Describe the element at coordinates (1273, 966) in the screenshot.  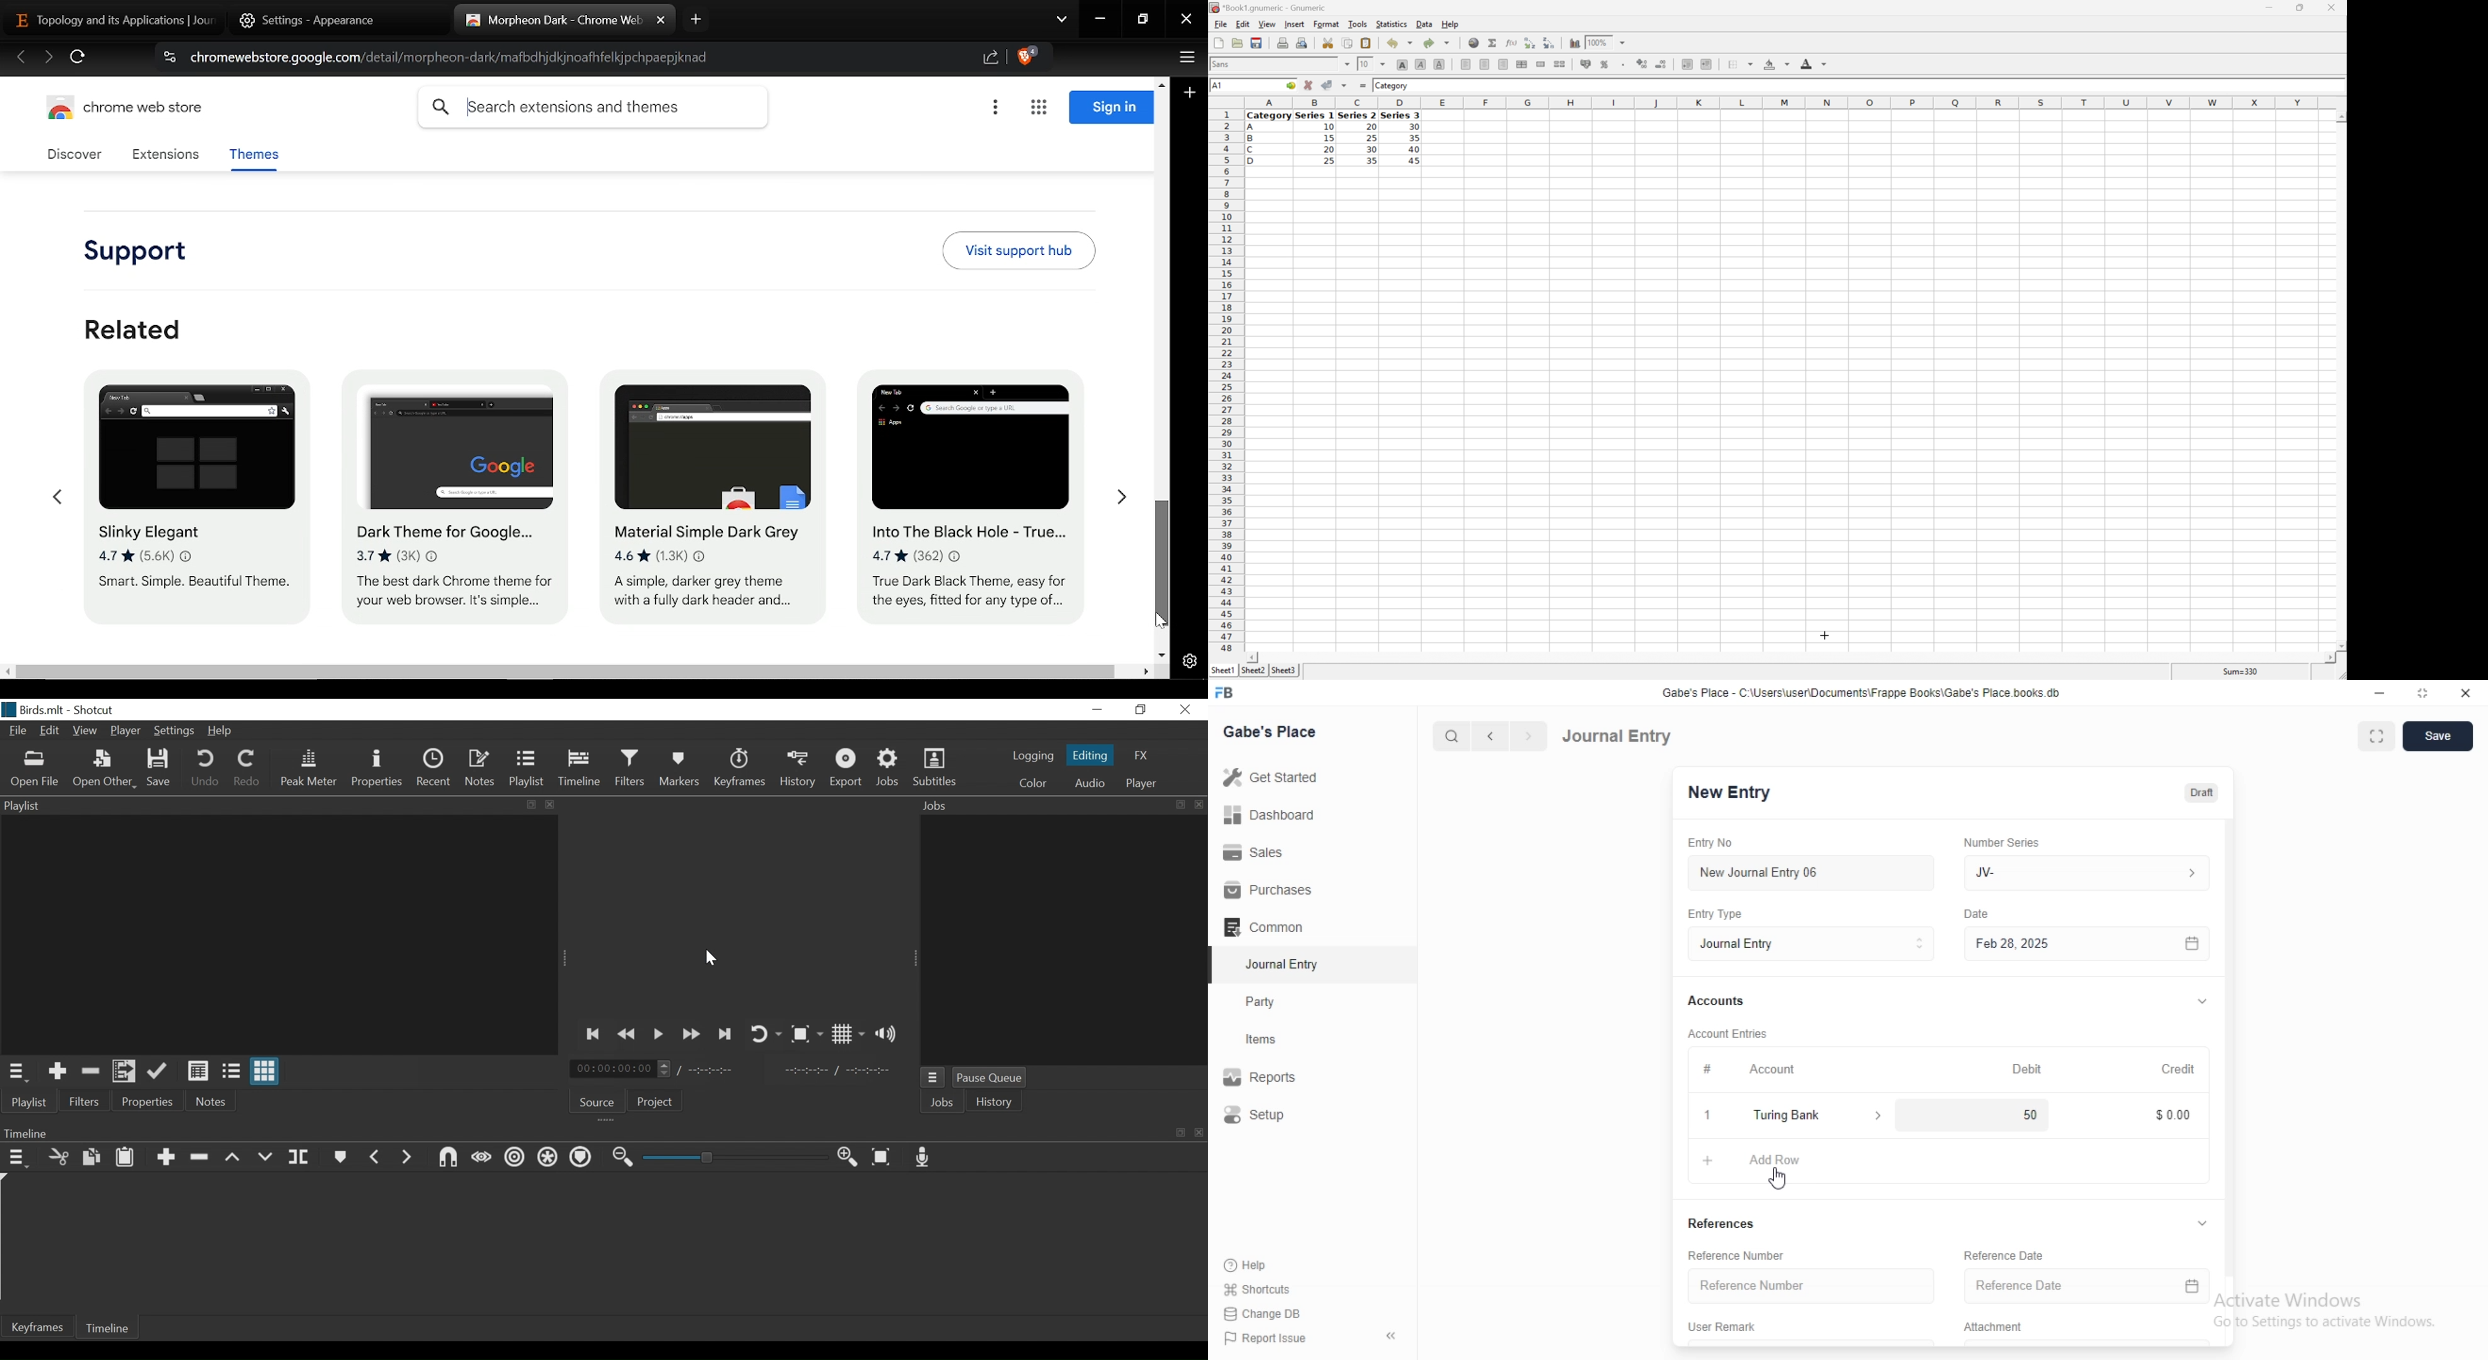
I see `Journal Entry` at that location.